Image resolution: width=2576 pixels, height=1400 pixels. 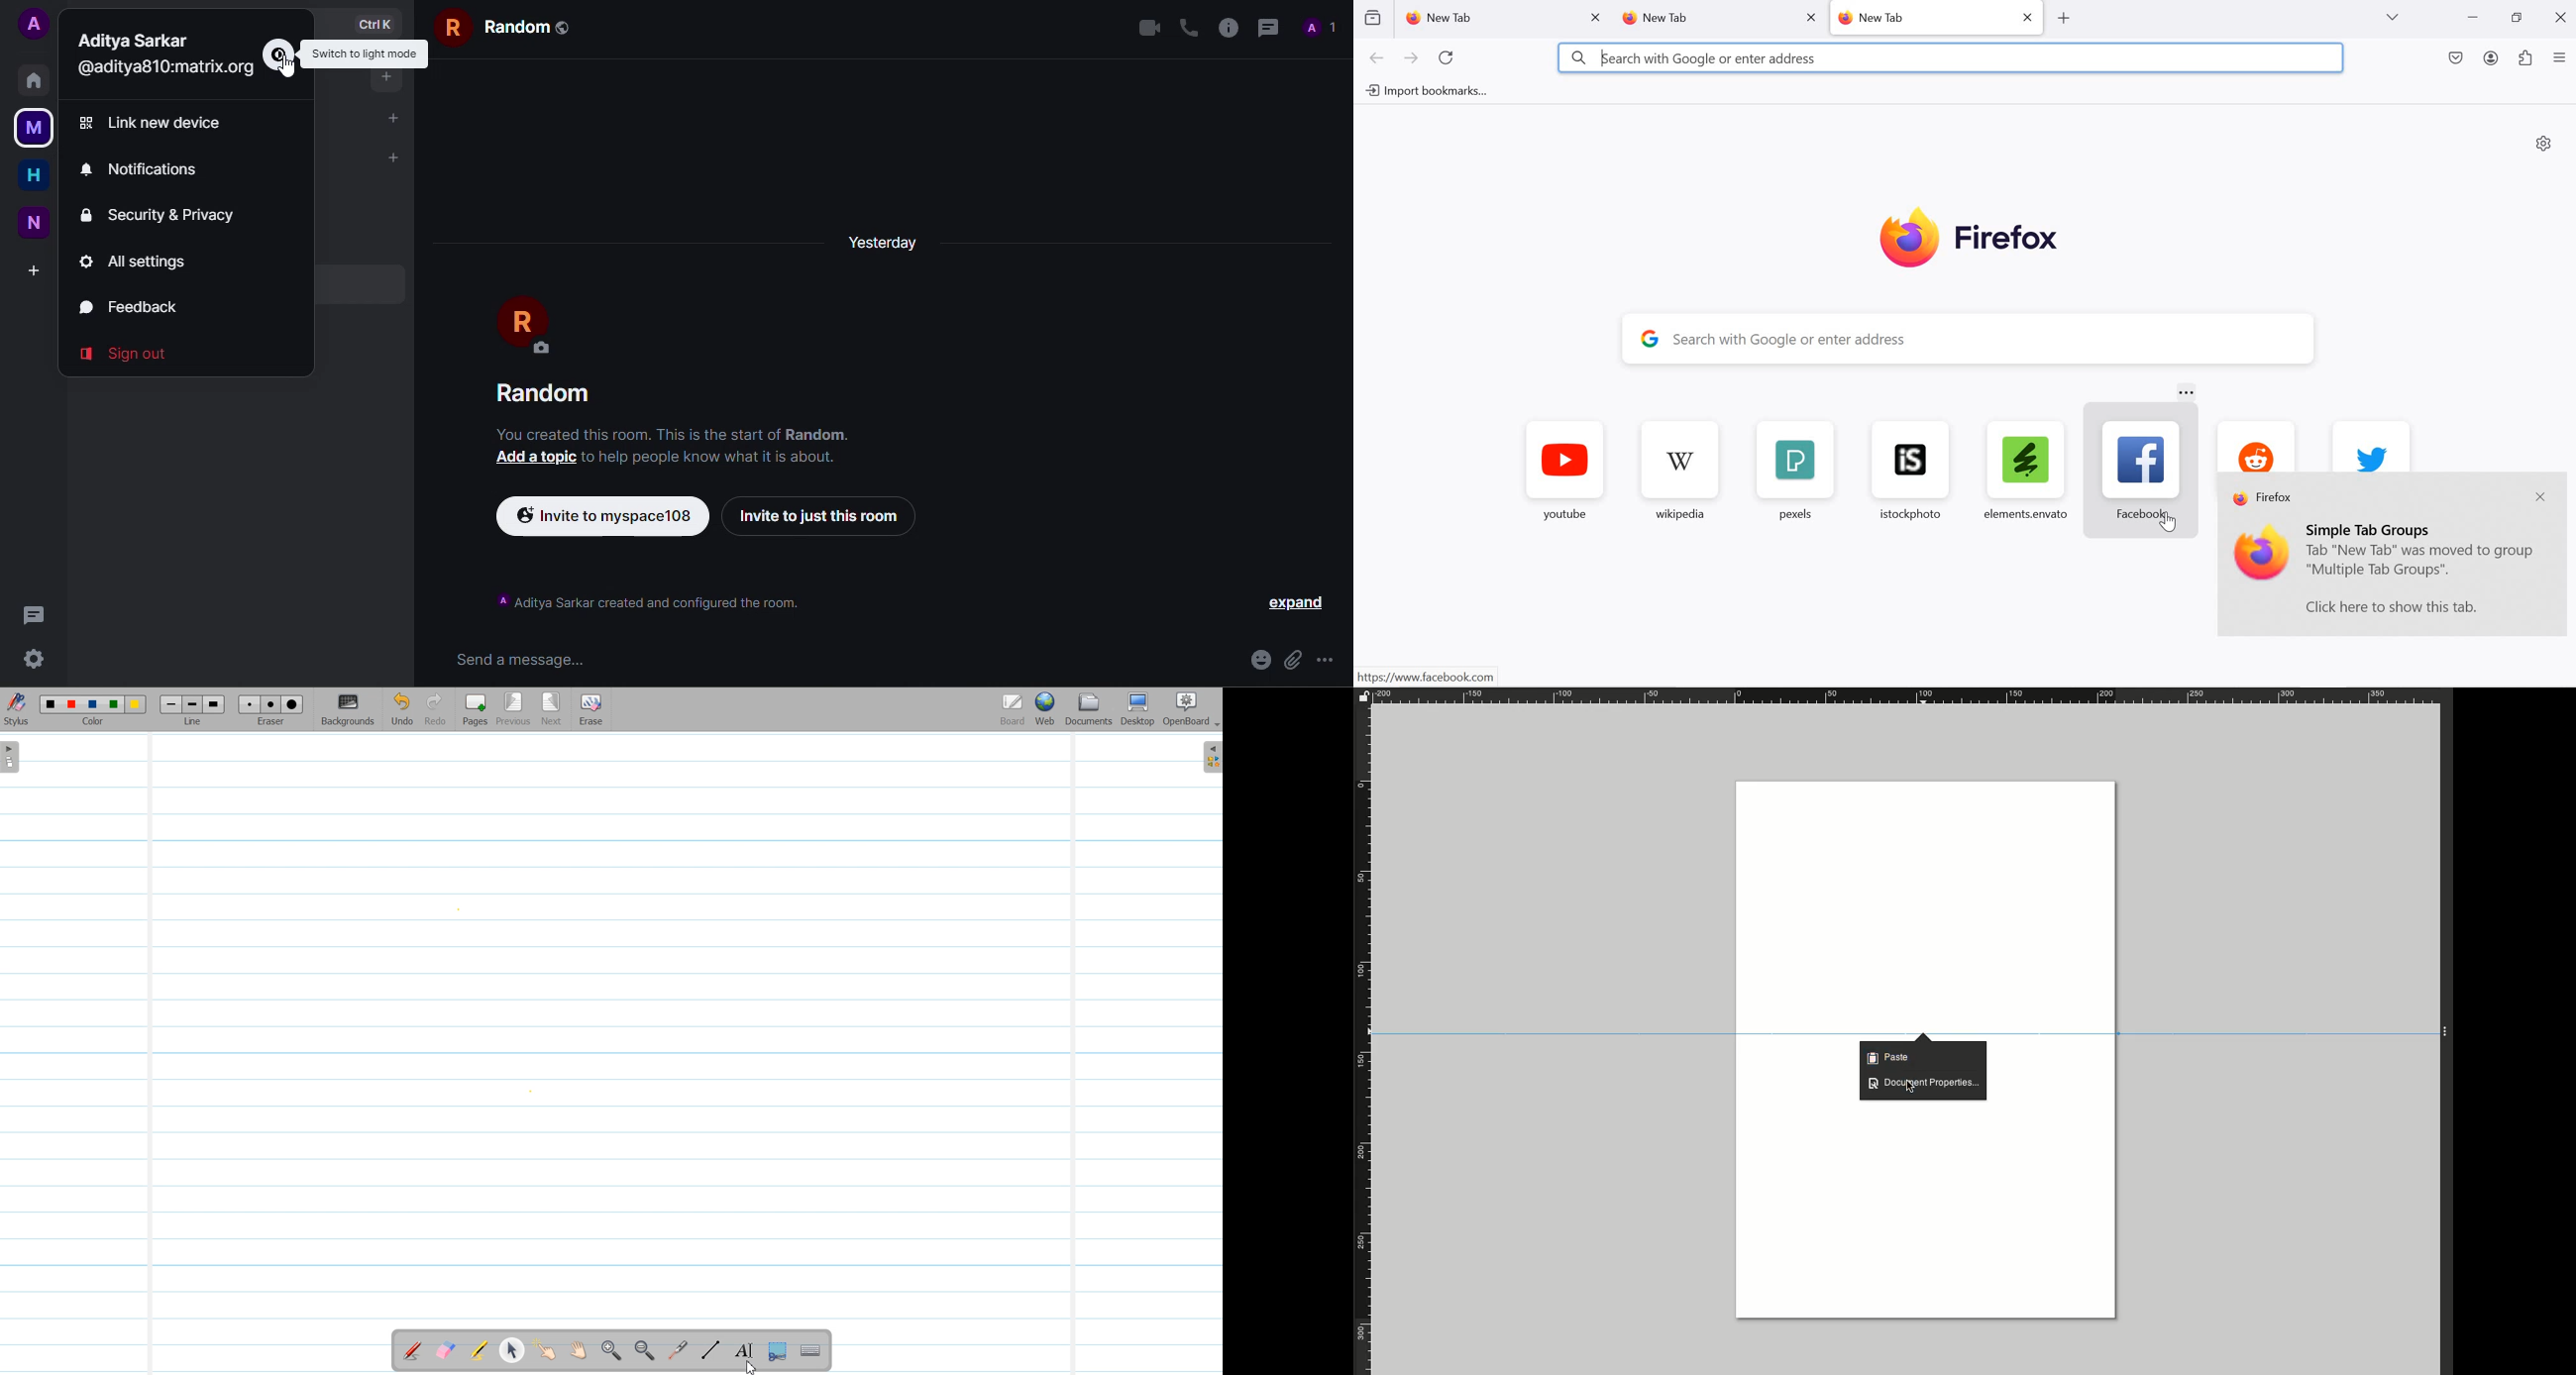 I want to click on add, so click(x=385, y=76).